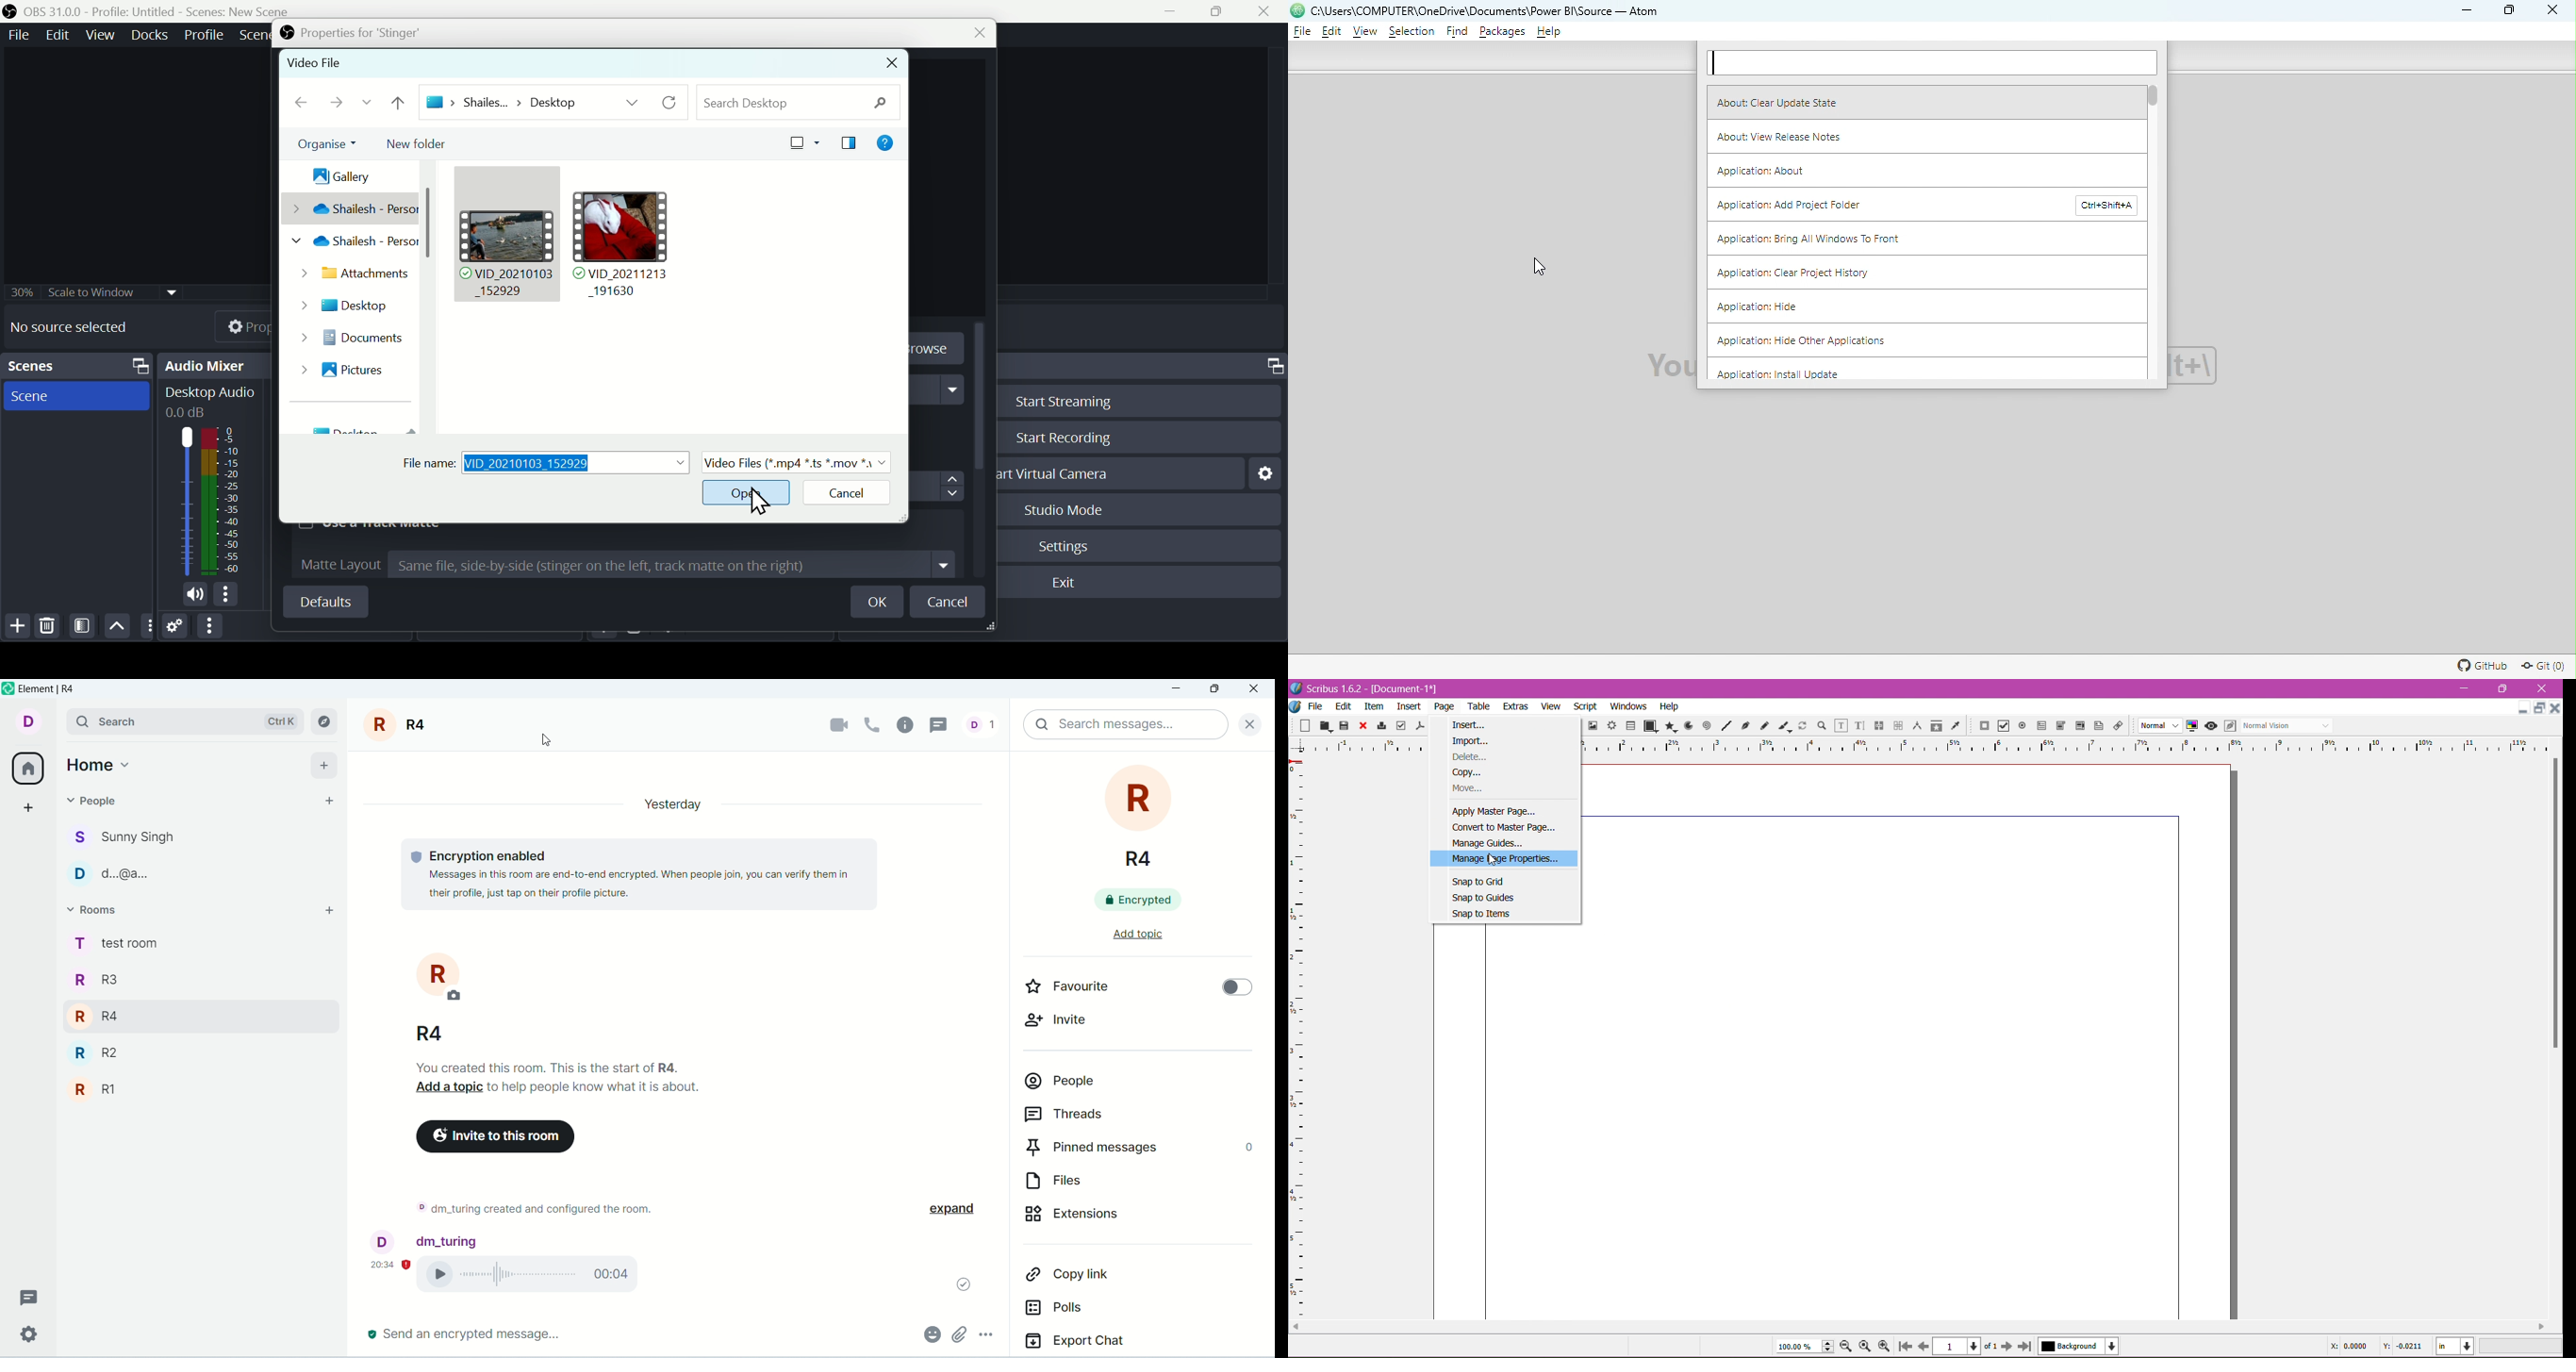 This screenshot has height=1372, width=2576. Describe the element at coordinates (1898, 726) in the screenshot. I see `Unlink Text Frames` at that location.